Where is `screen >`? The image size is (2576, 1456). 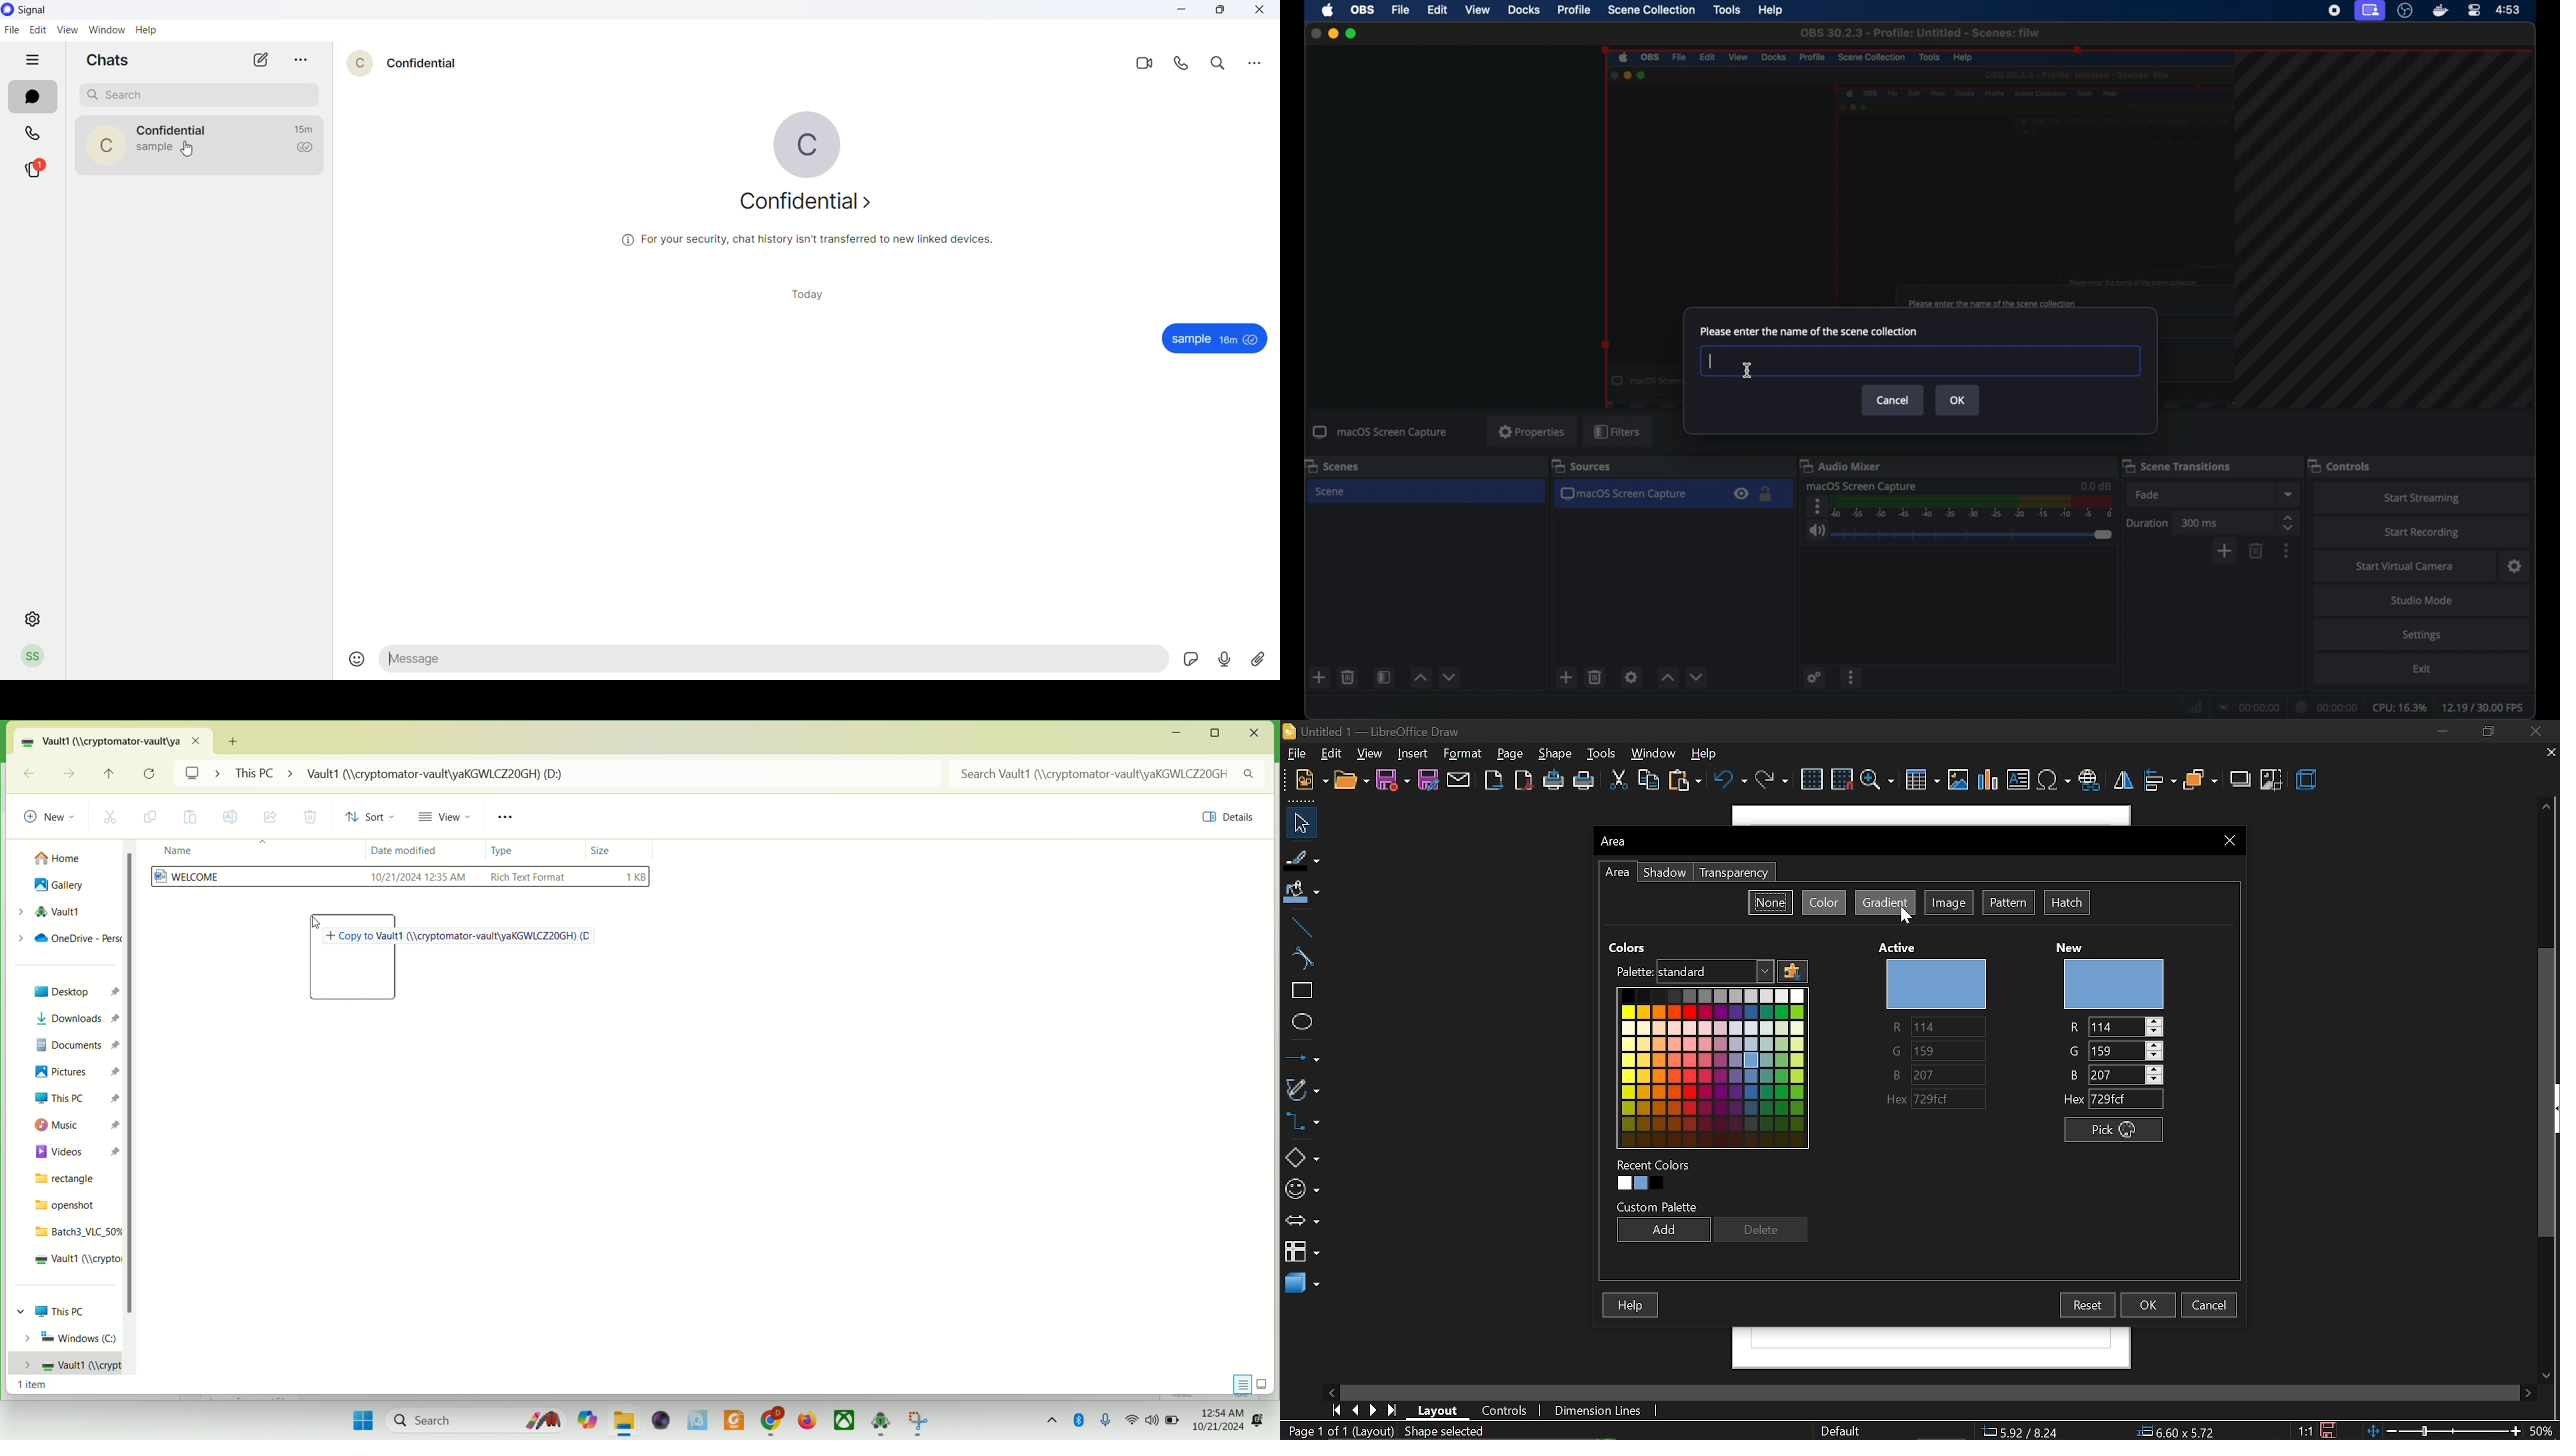
screen > is located at coordinates (203, 775).